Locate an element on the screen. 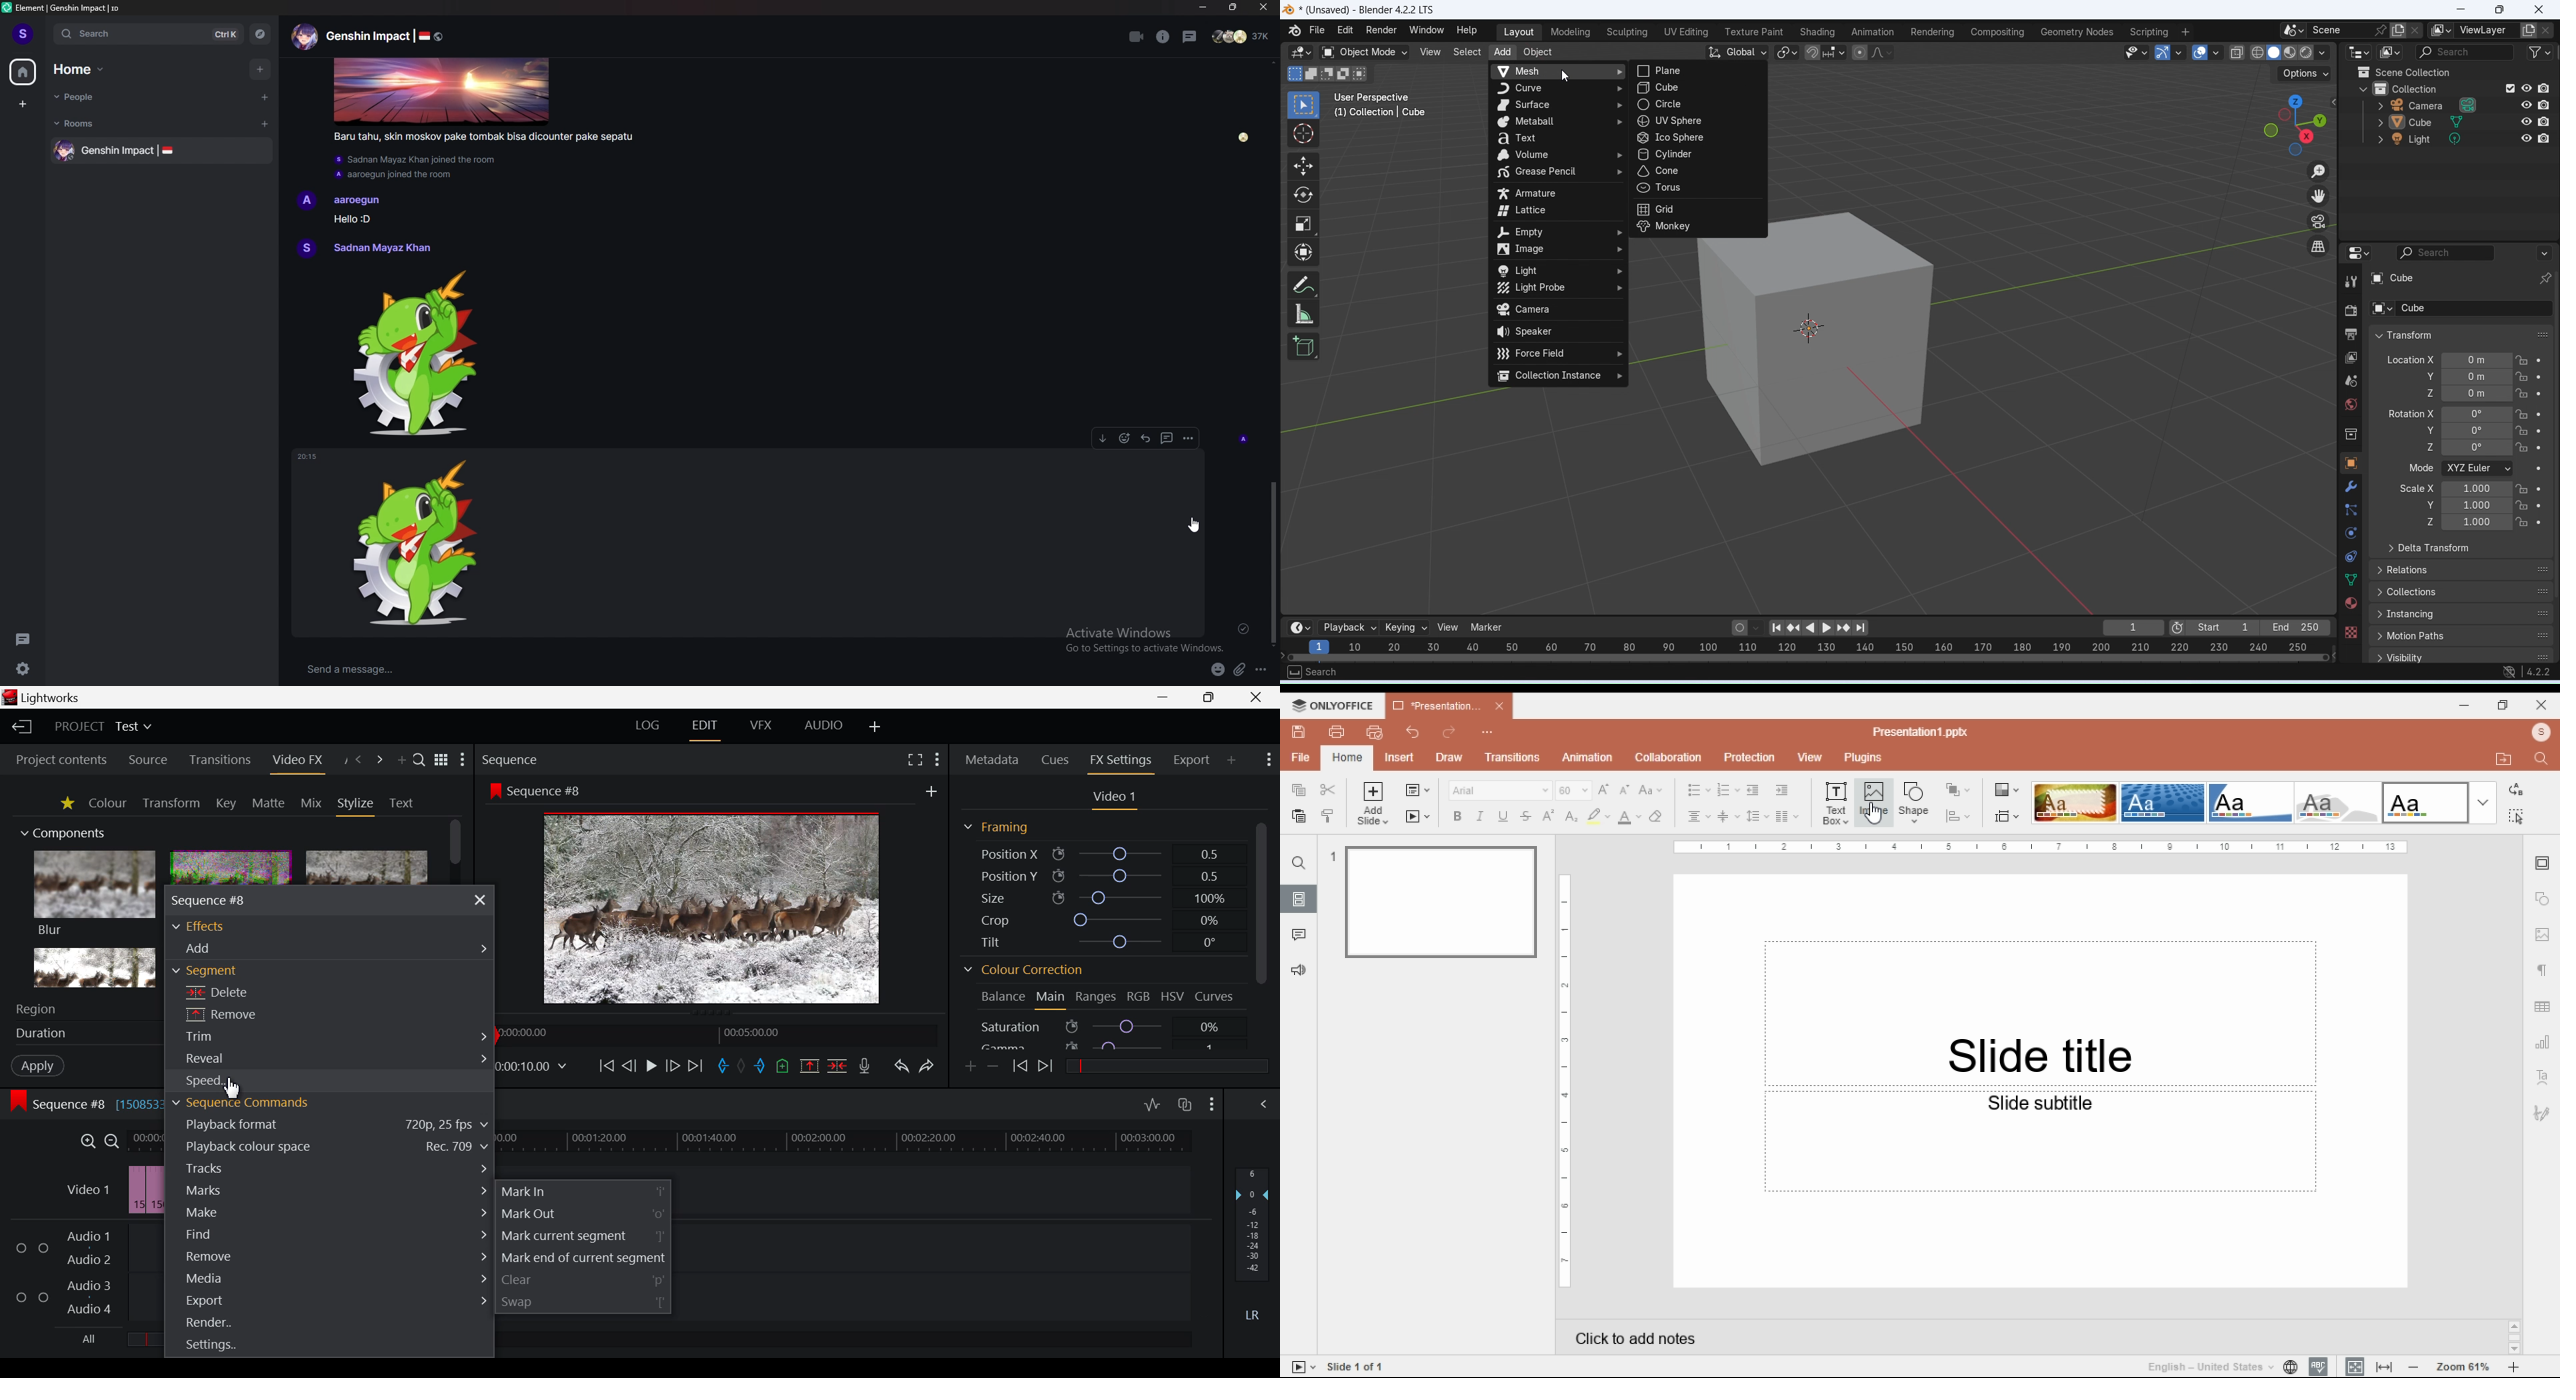 Image resolution: width=2576 pixels, height=1400 pixels. font is located at coordinates (1500, 791).